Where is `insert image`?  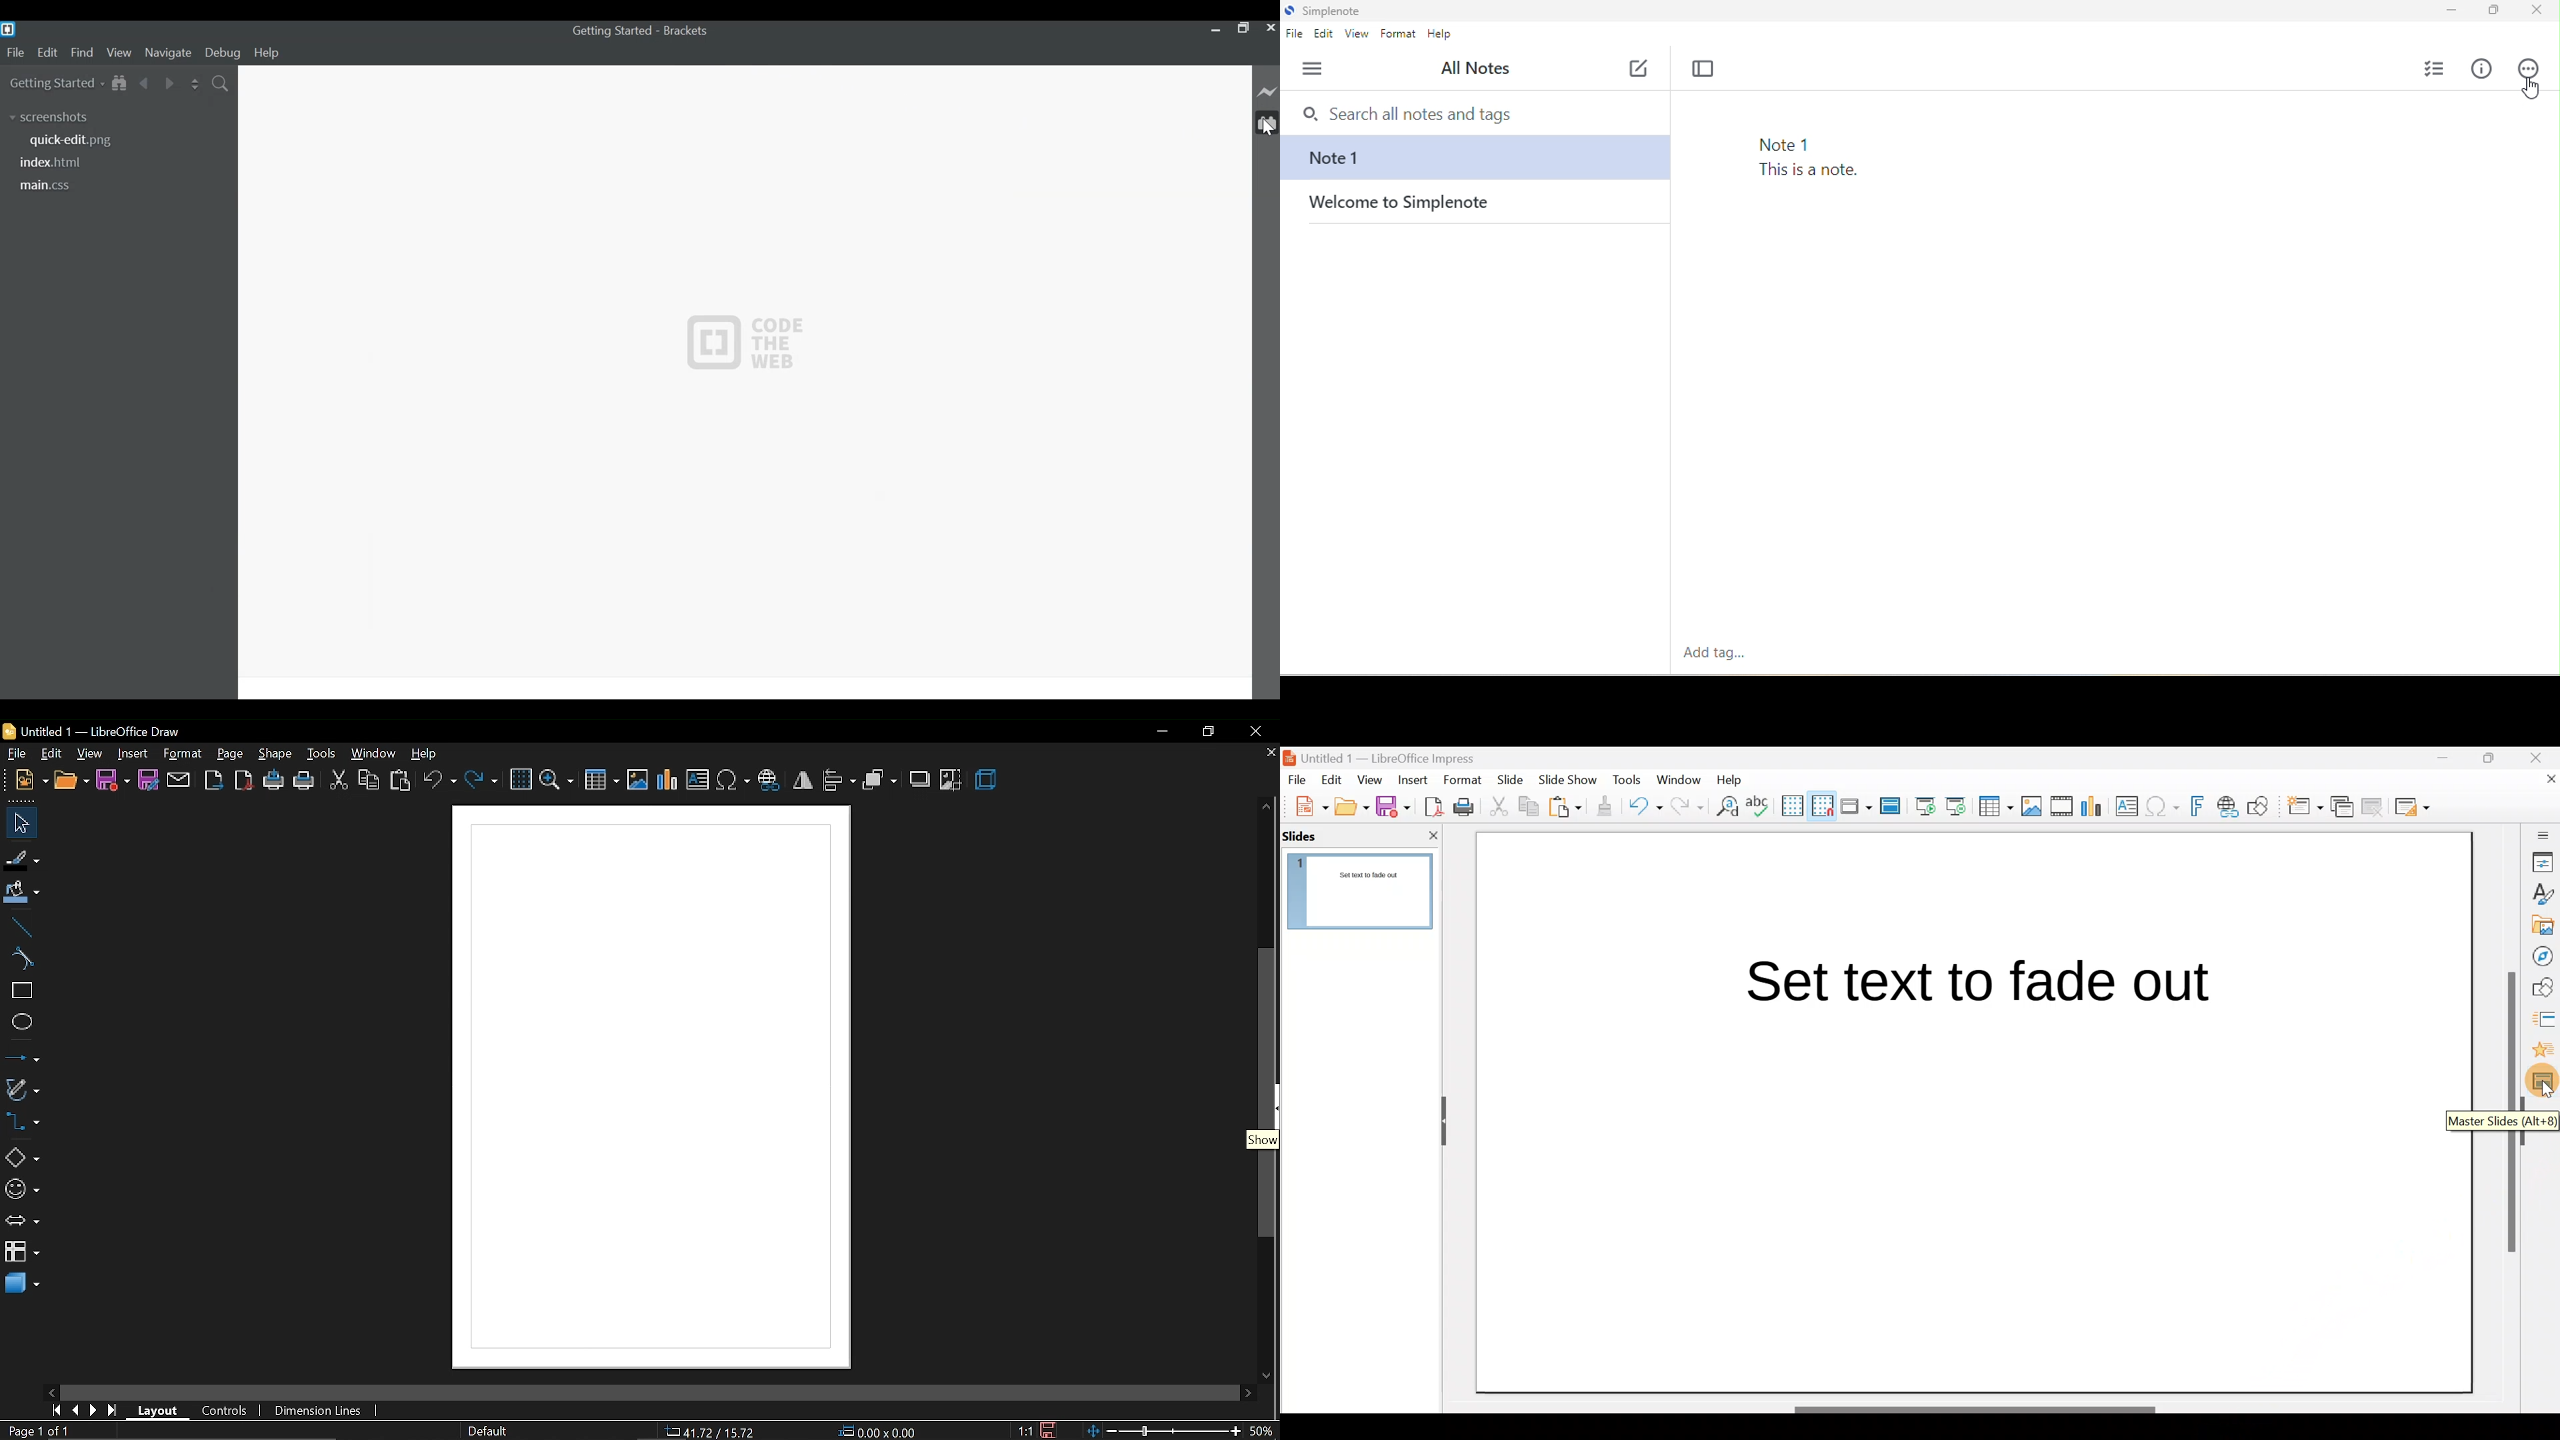 insert image is located at coordinates (638, 780).